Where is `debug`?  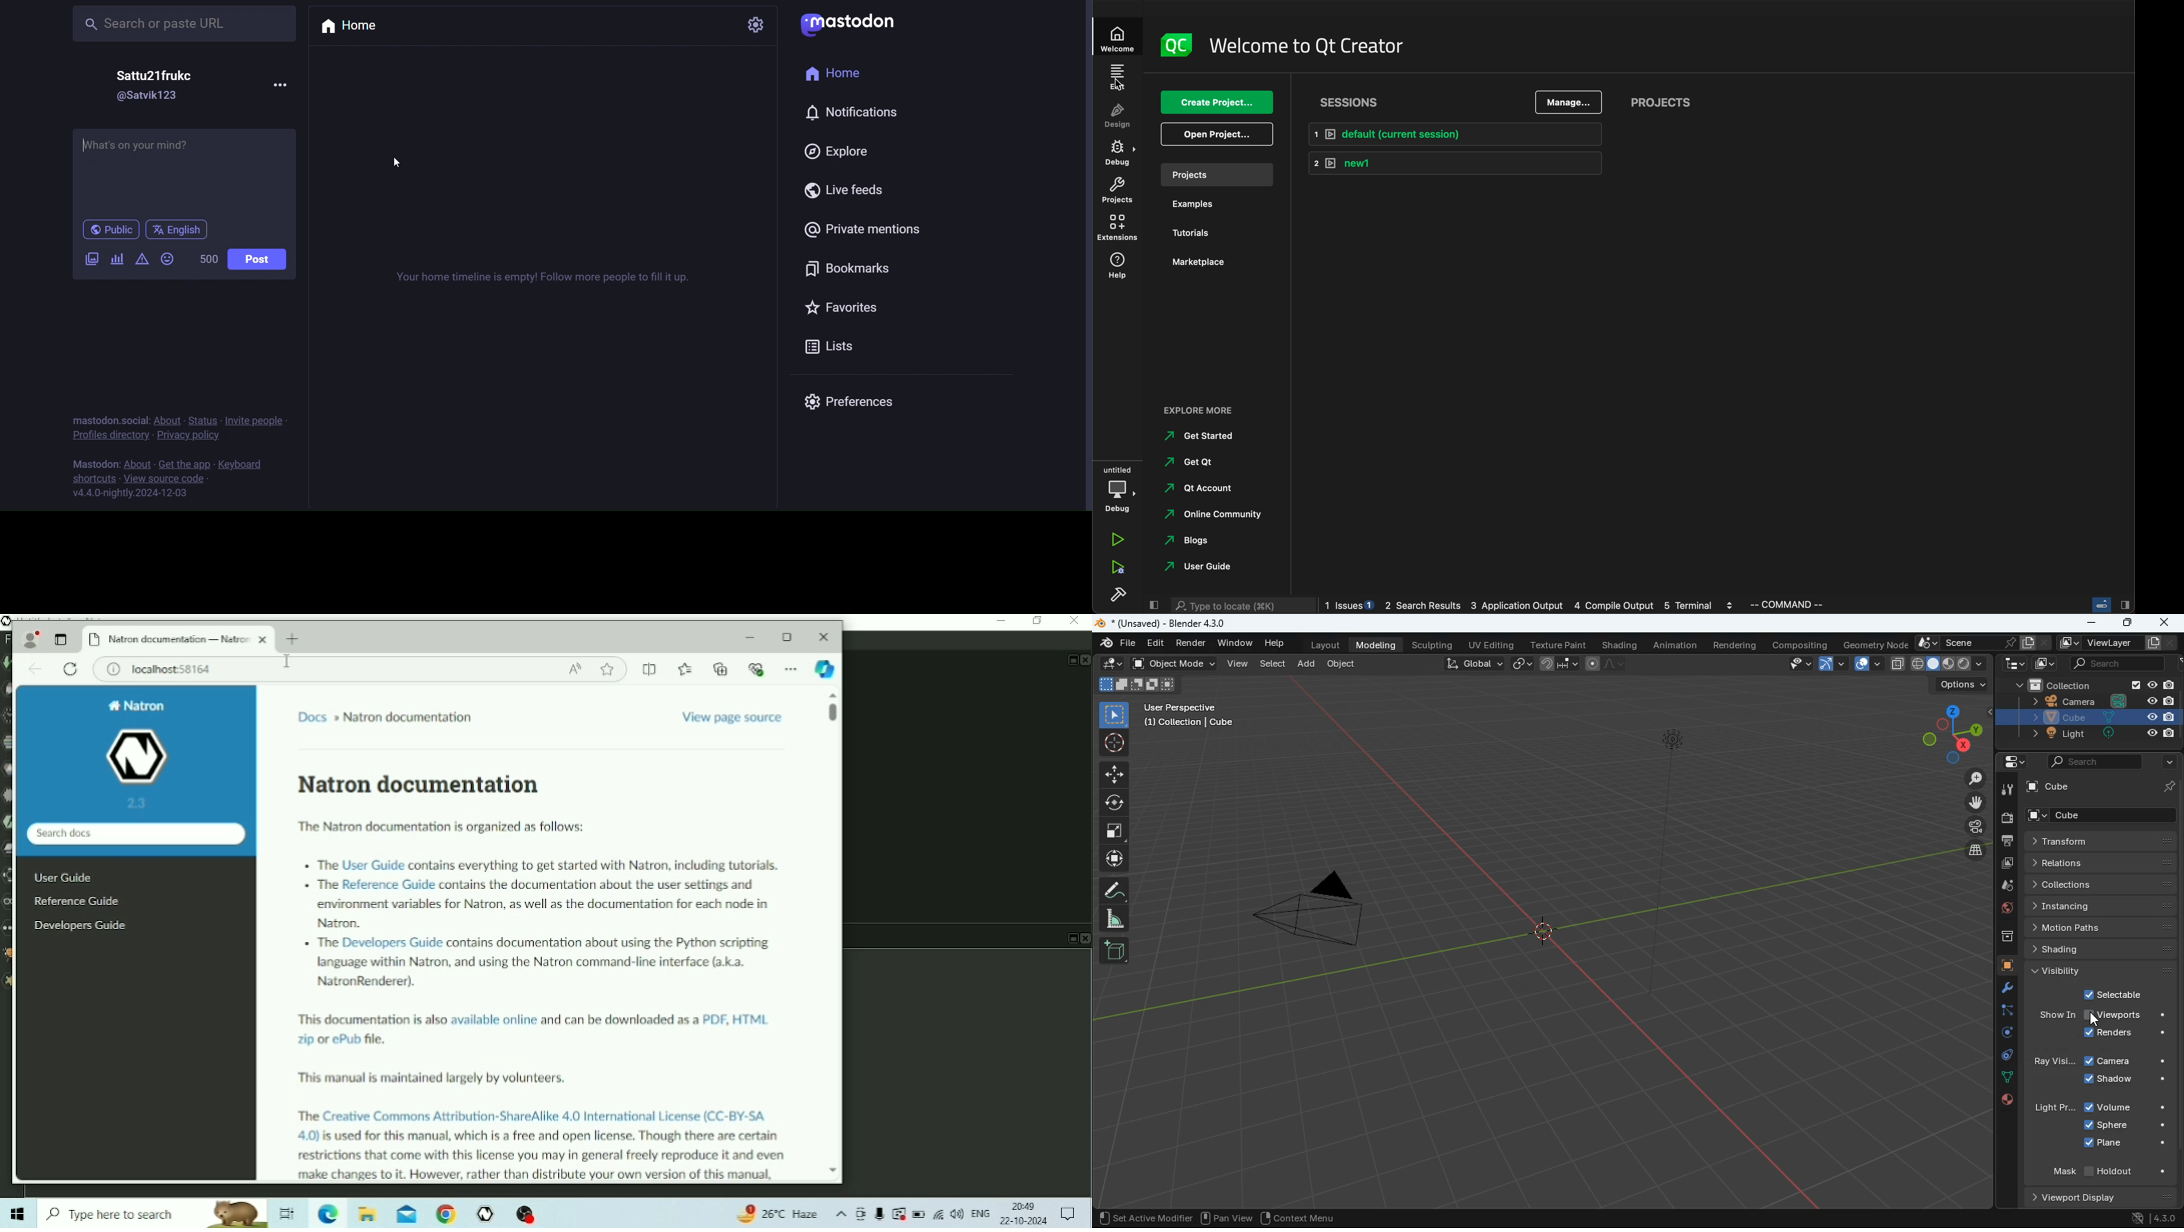 debug is located at coordinates (1120, 153).